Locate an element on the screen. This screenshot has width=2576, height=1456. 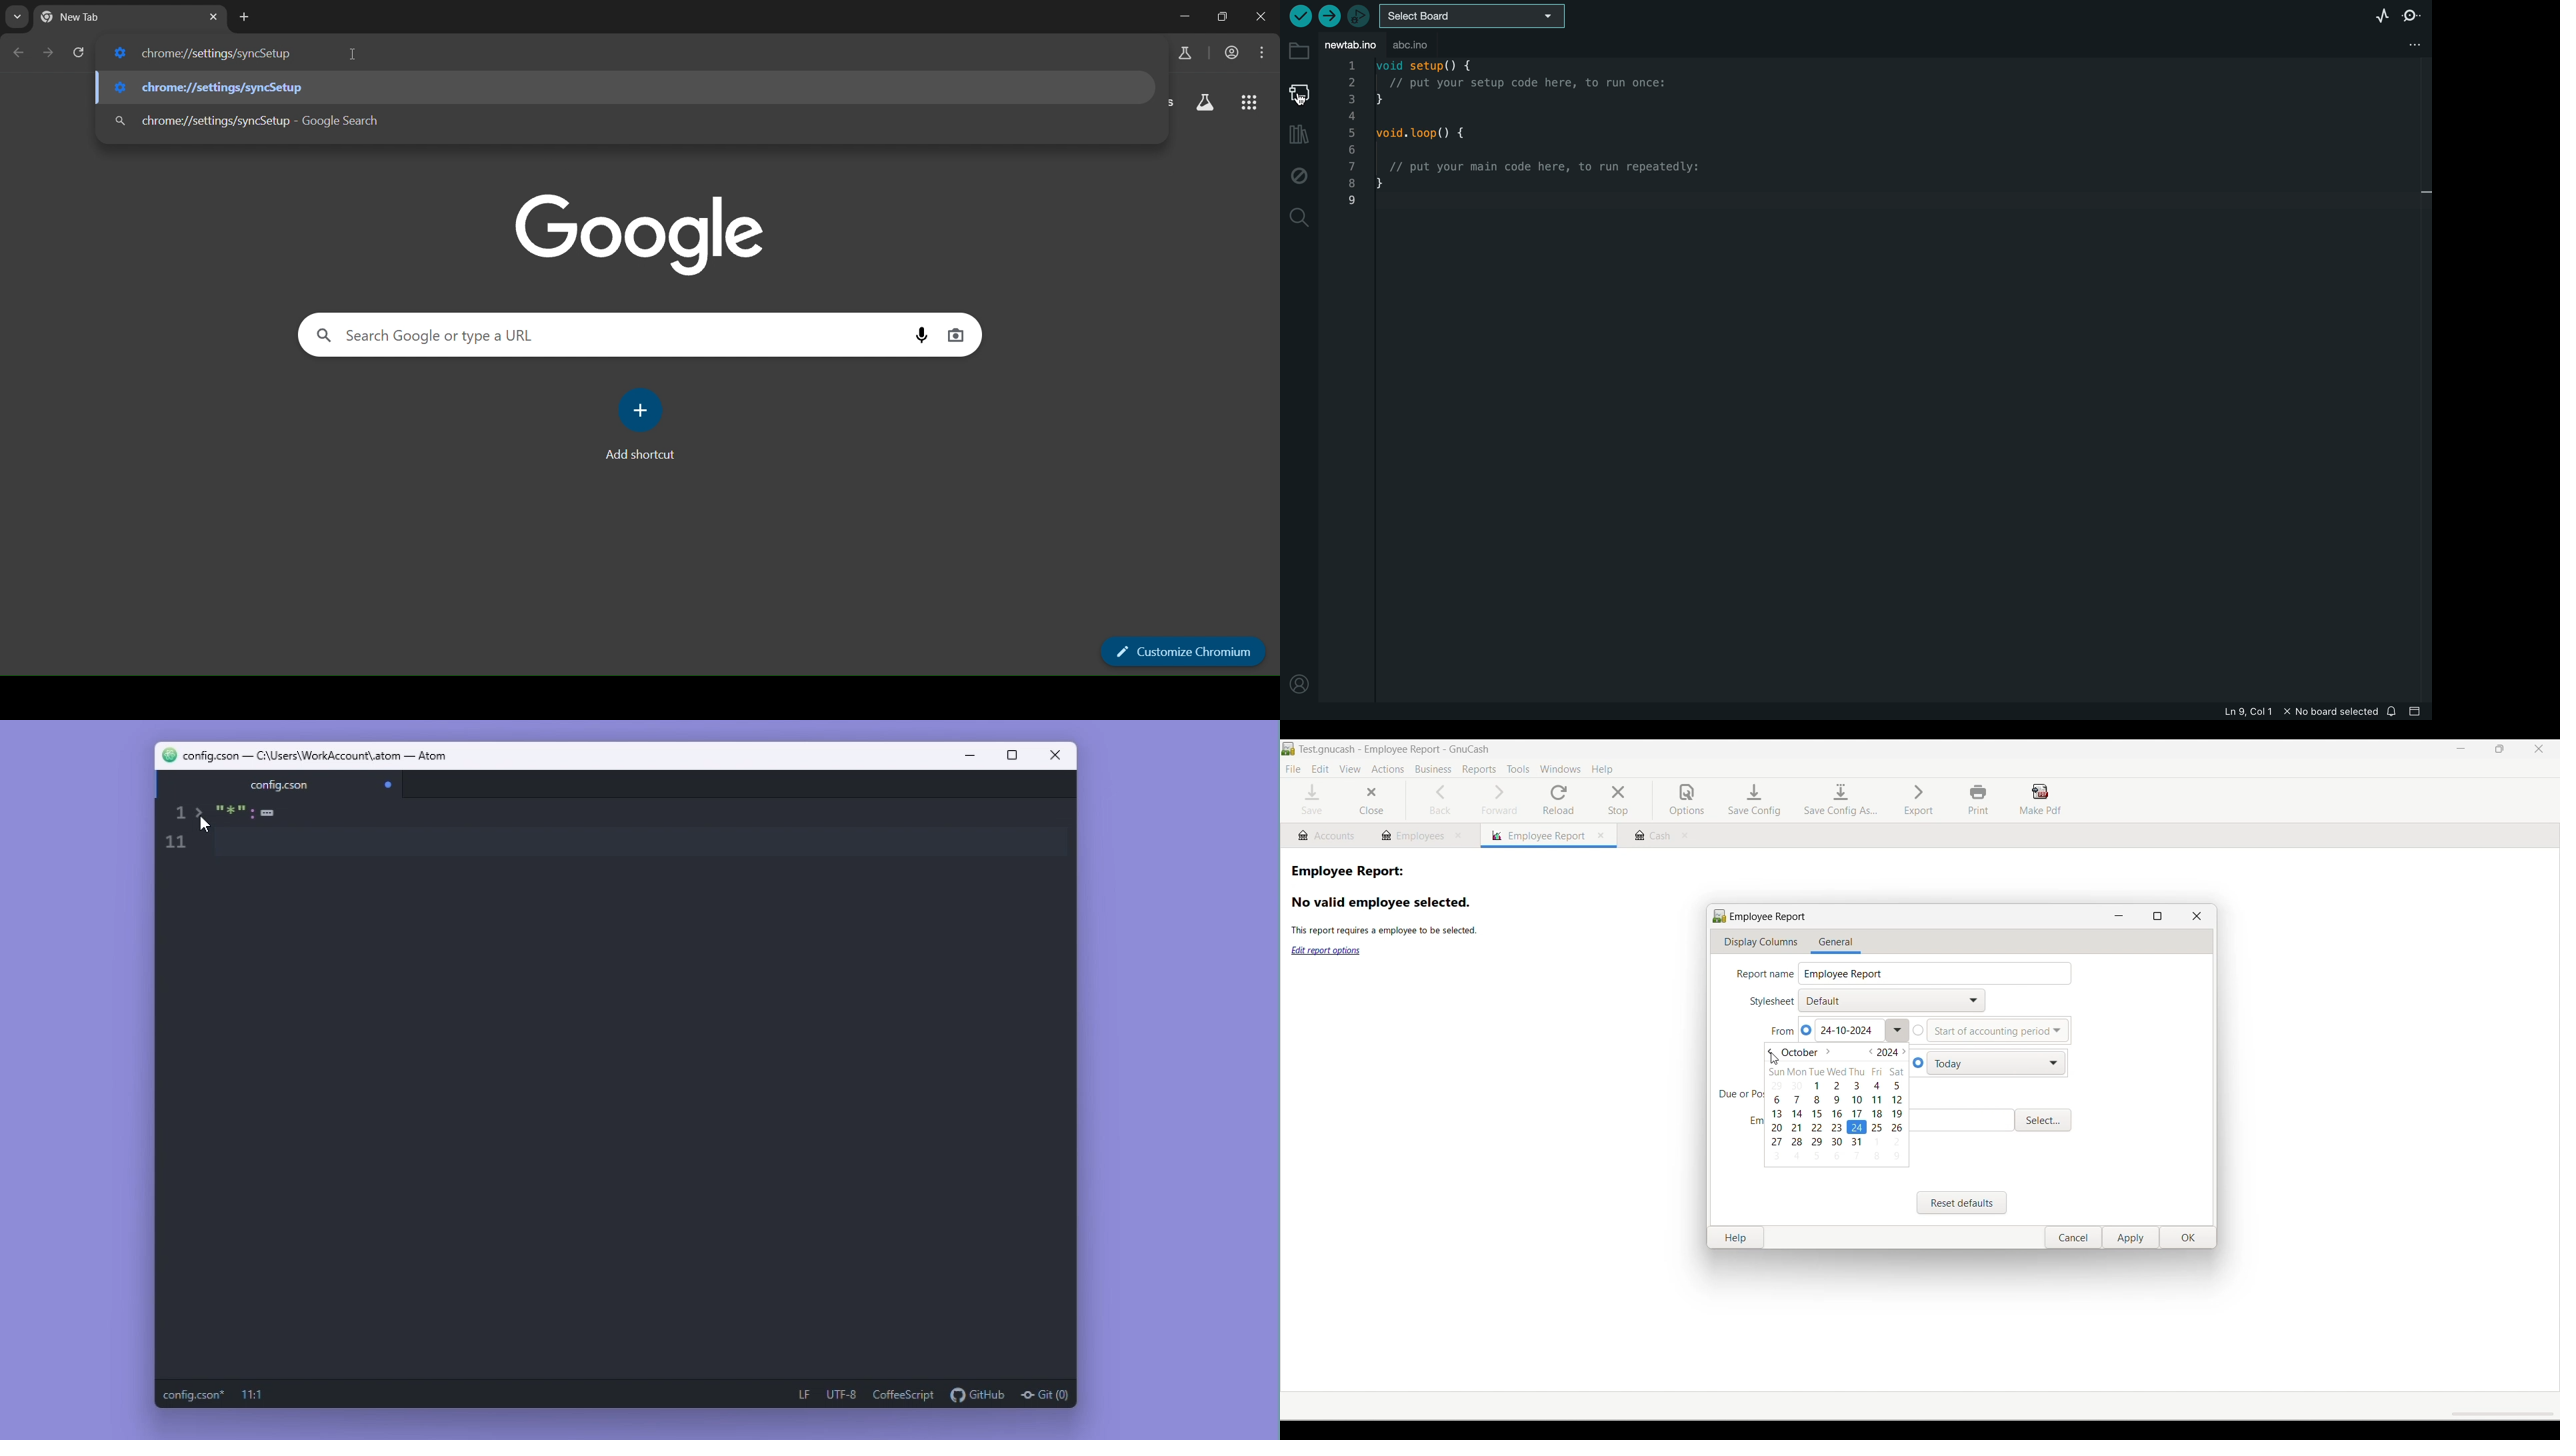
Go to previous year is located at coordinates (1873, 1051).